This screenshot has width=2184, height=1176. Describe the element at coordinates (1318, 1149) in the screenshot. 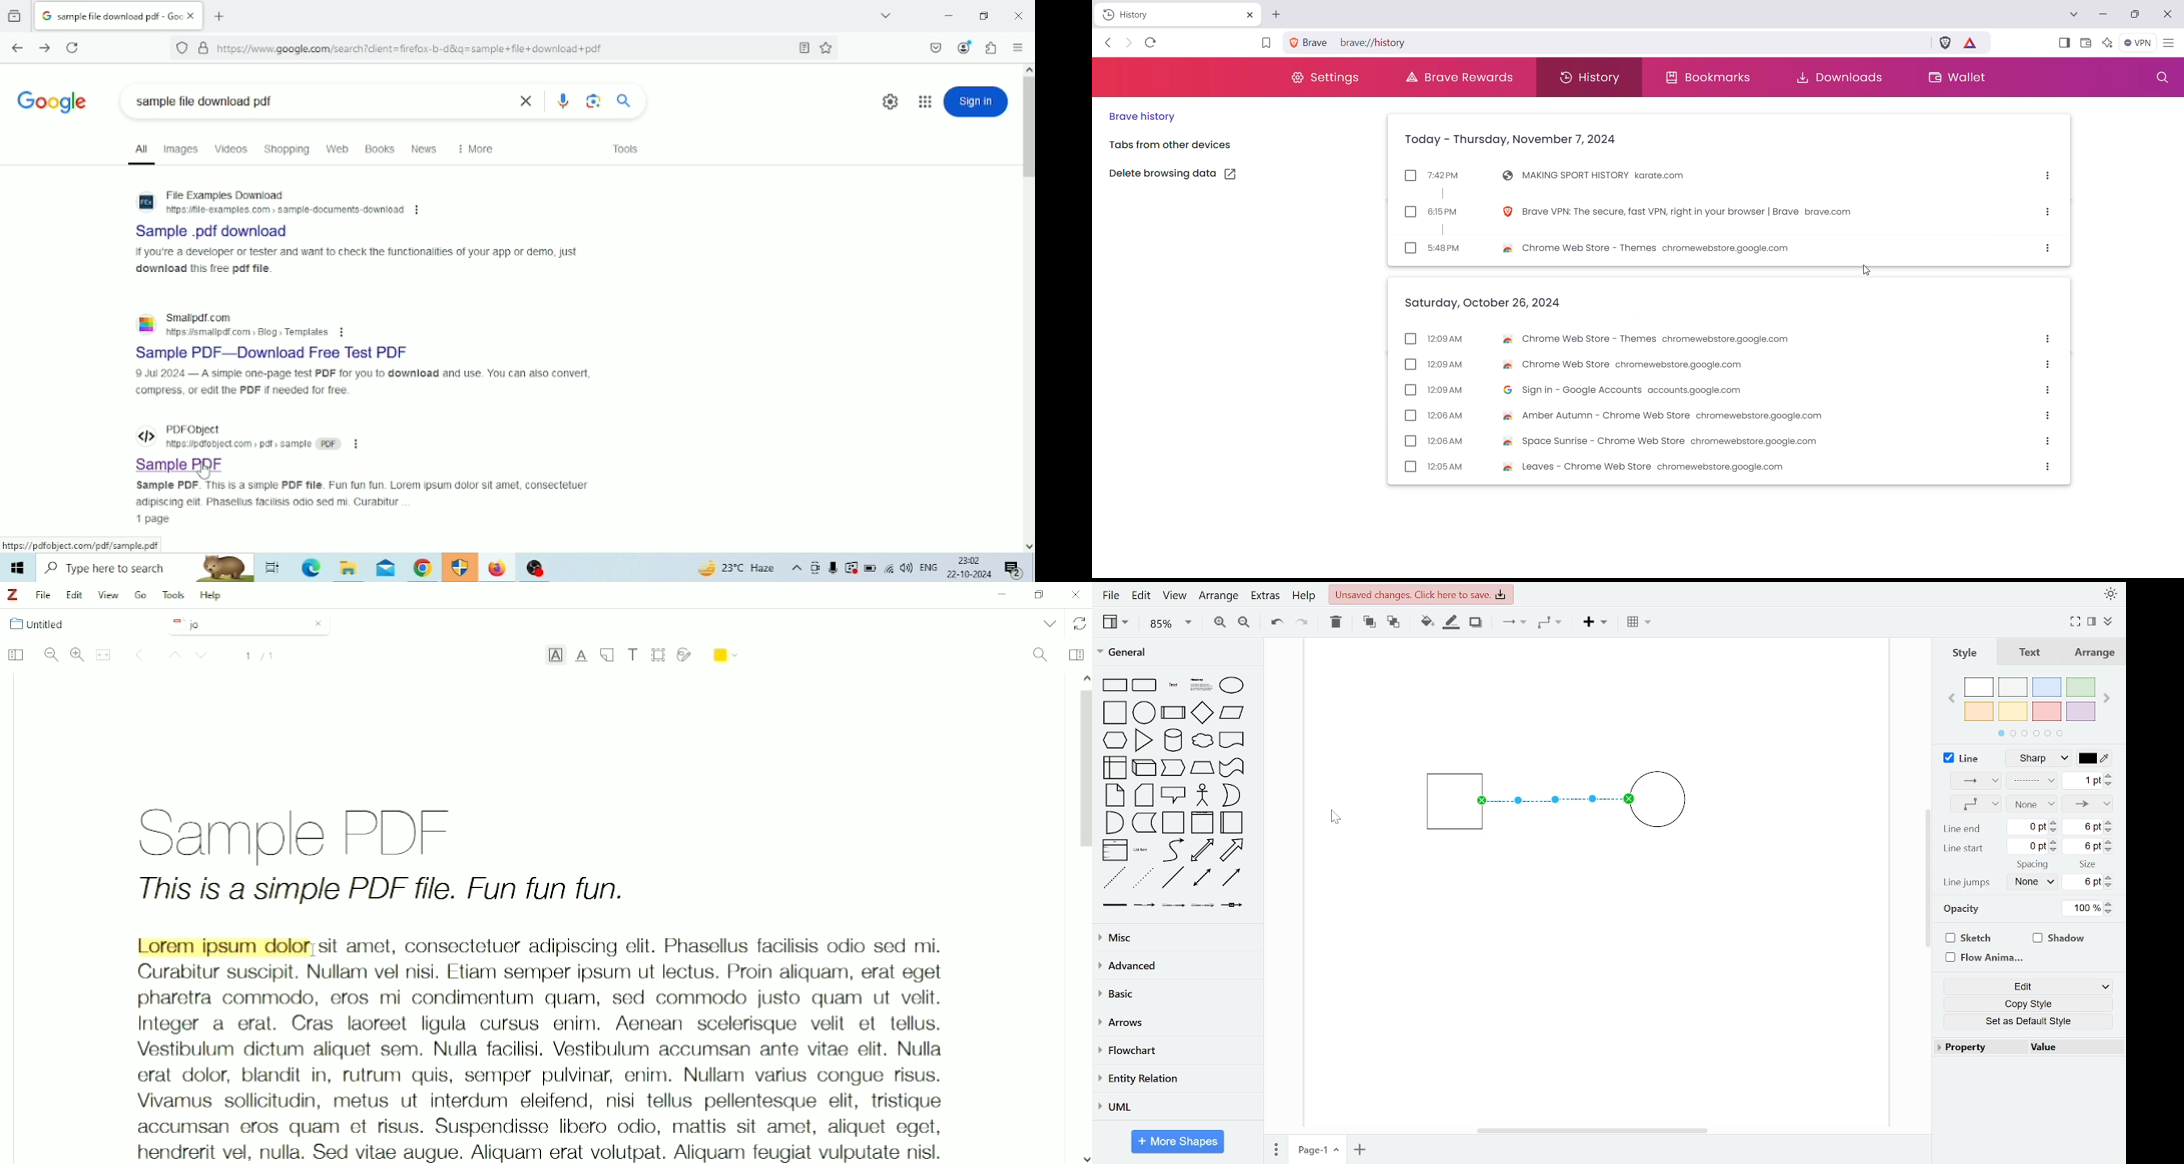

I see `current page` at that location.